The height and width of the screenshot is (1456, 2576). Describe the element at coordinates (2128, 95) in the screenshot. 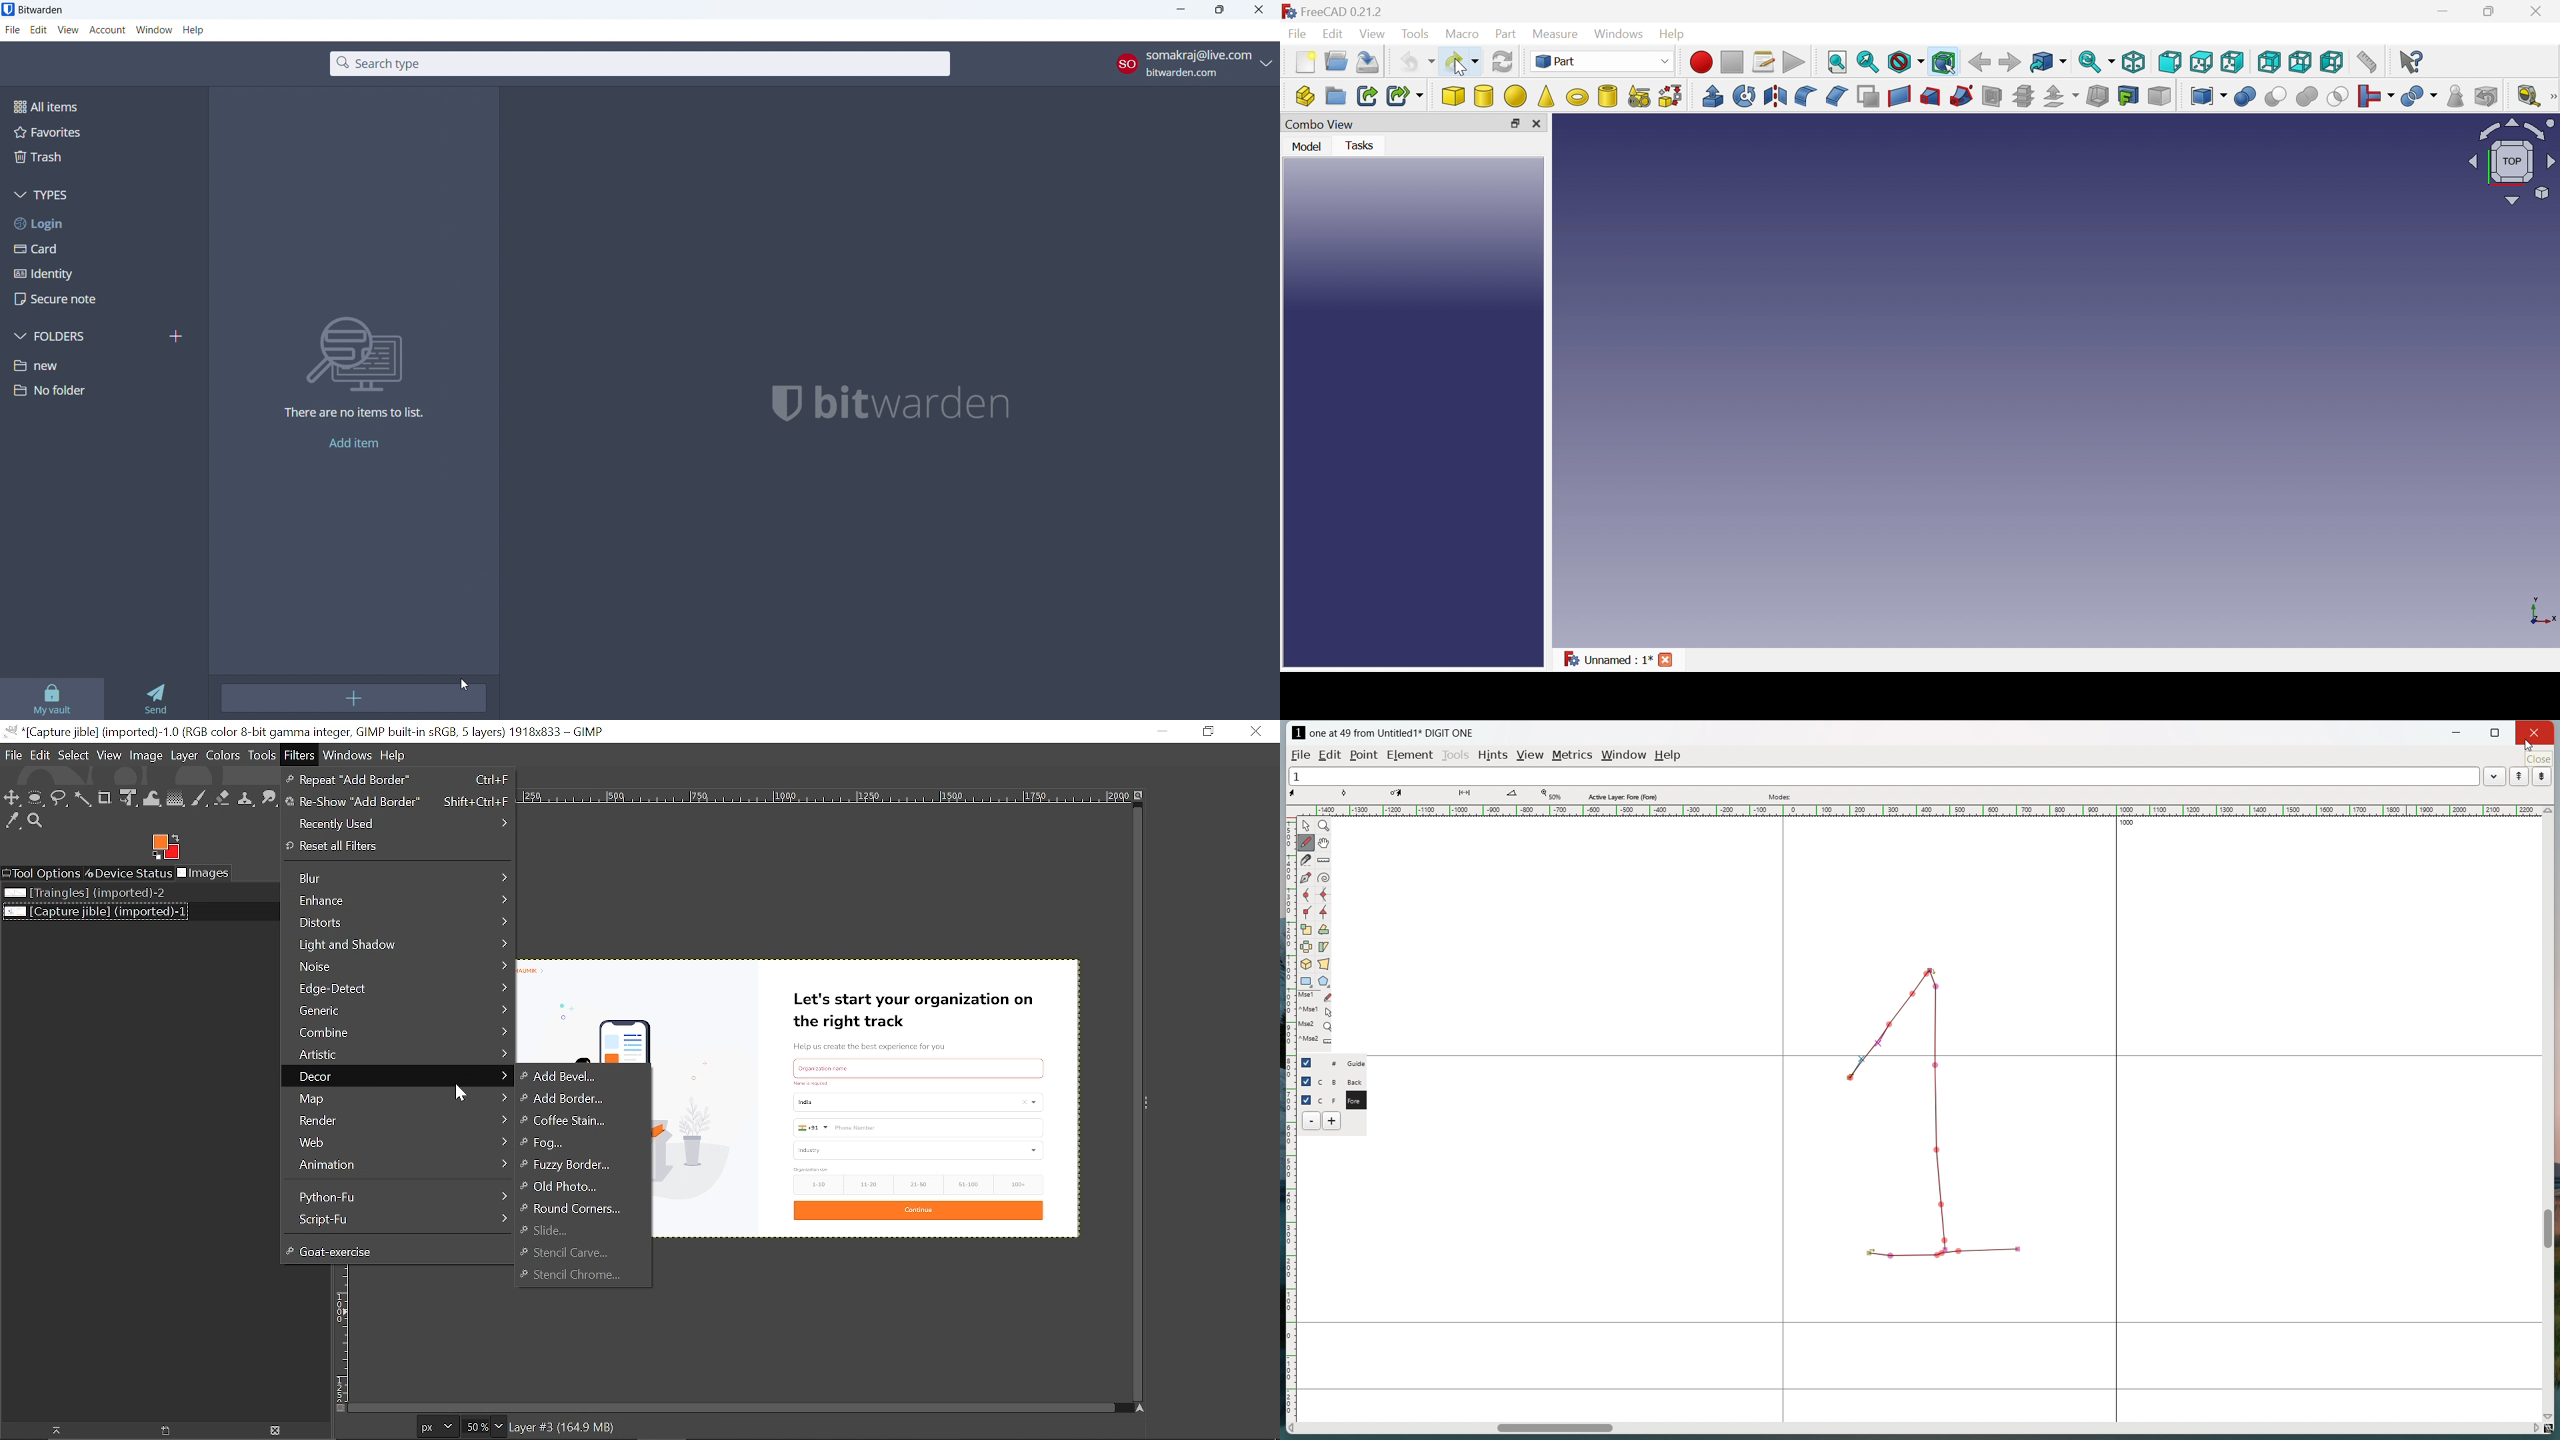

I see `Create projection on surface...` at that location.